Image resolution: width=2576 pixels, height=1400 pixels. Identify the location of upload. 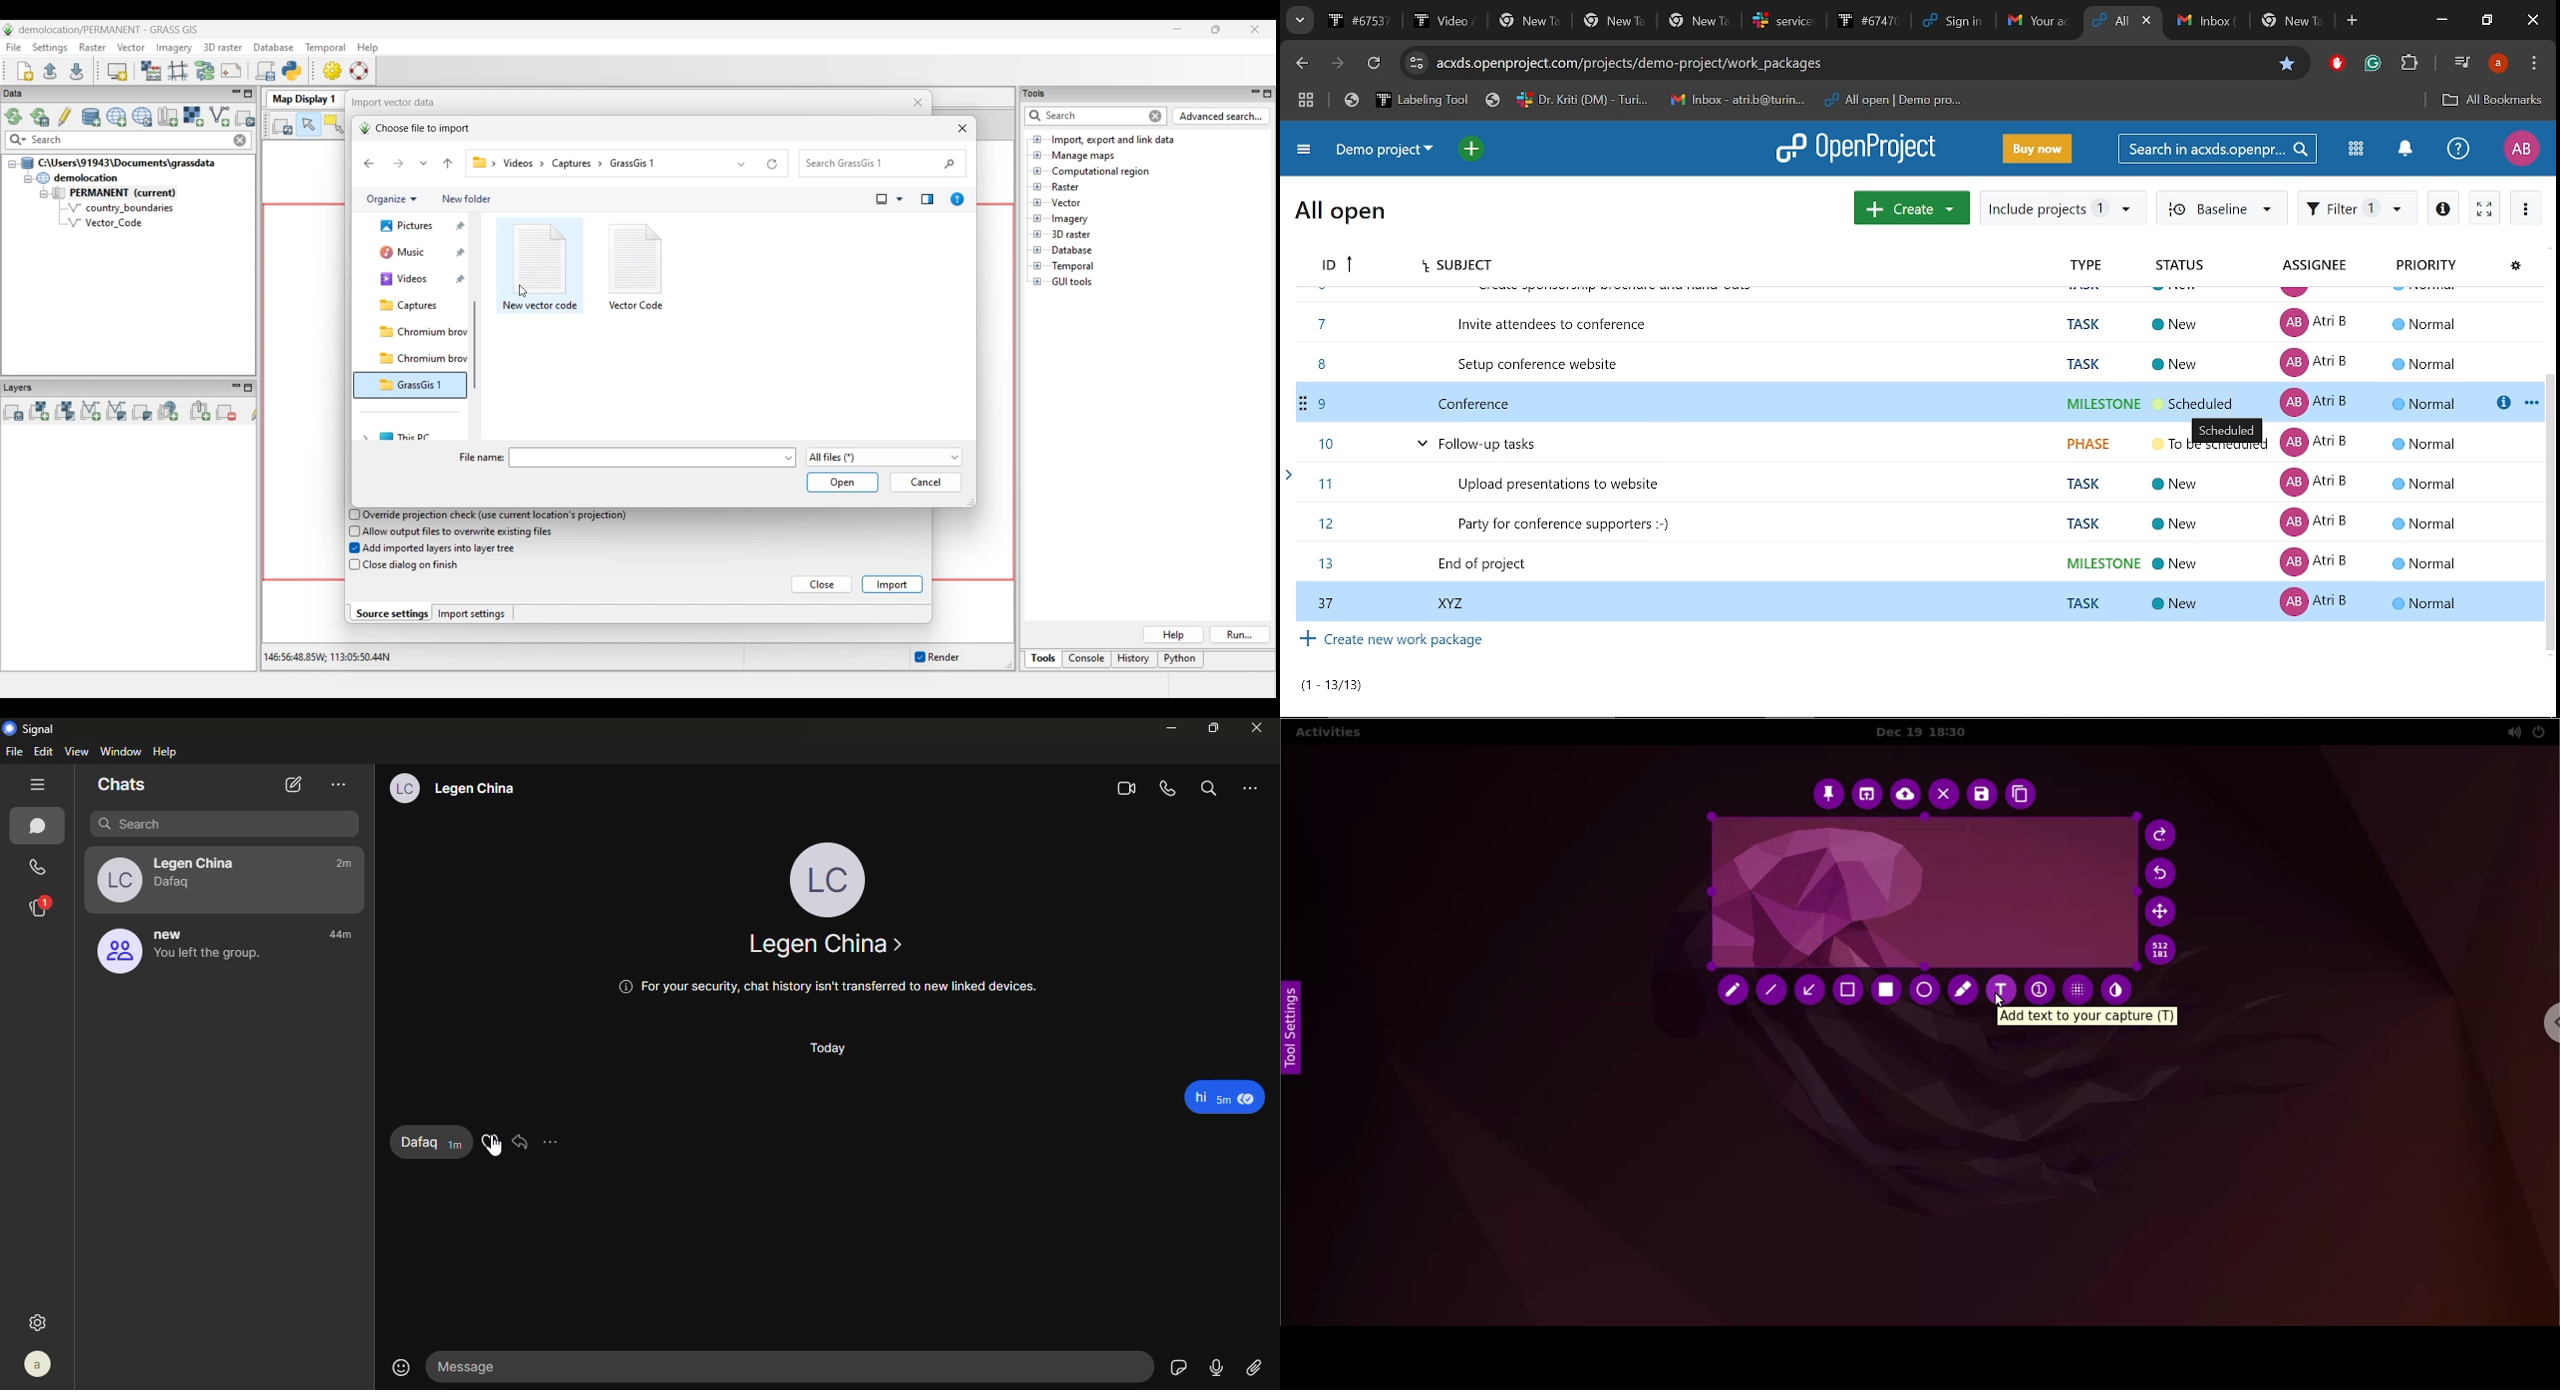
(1903, 795).